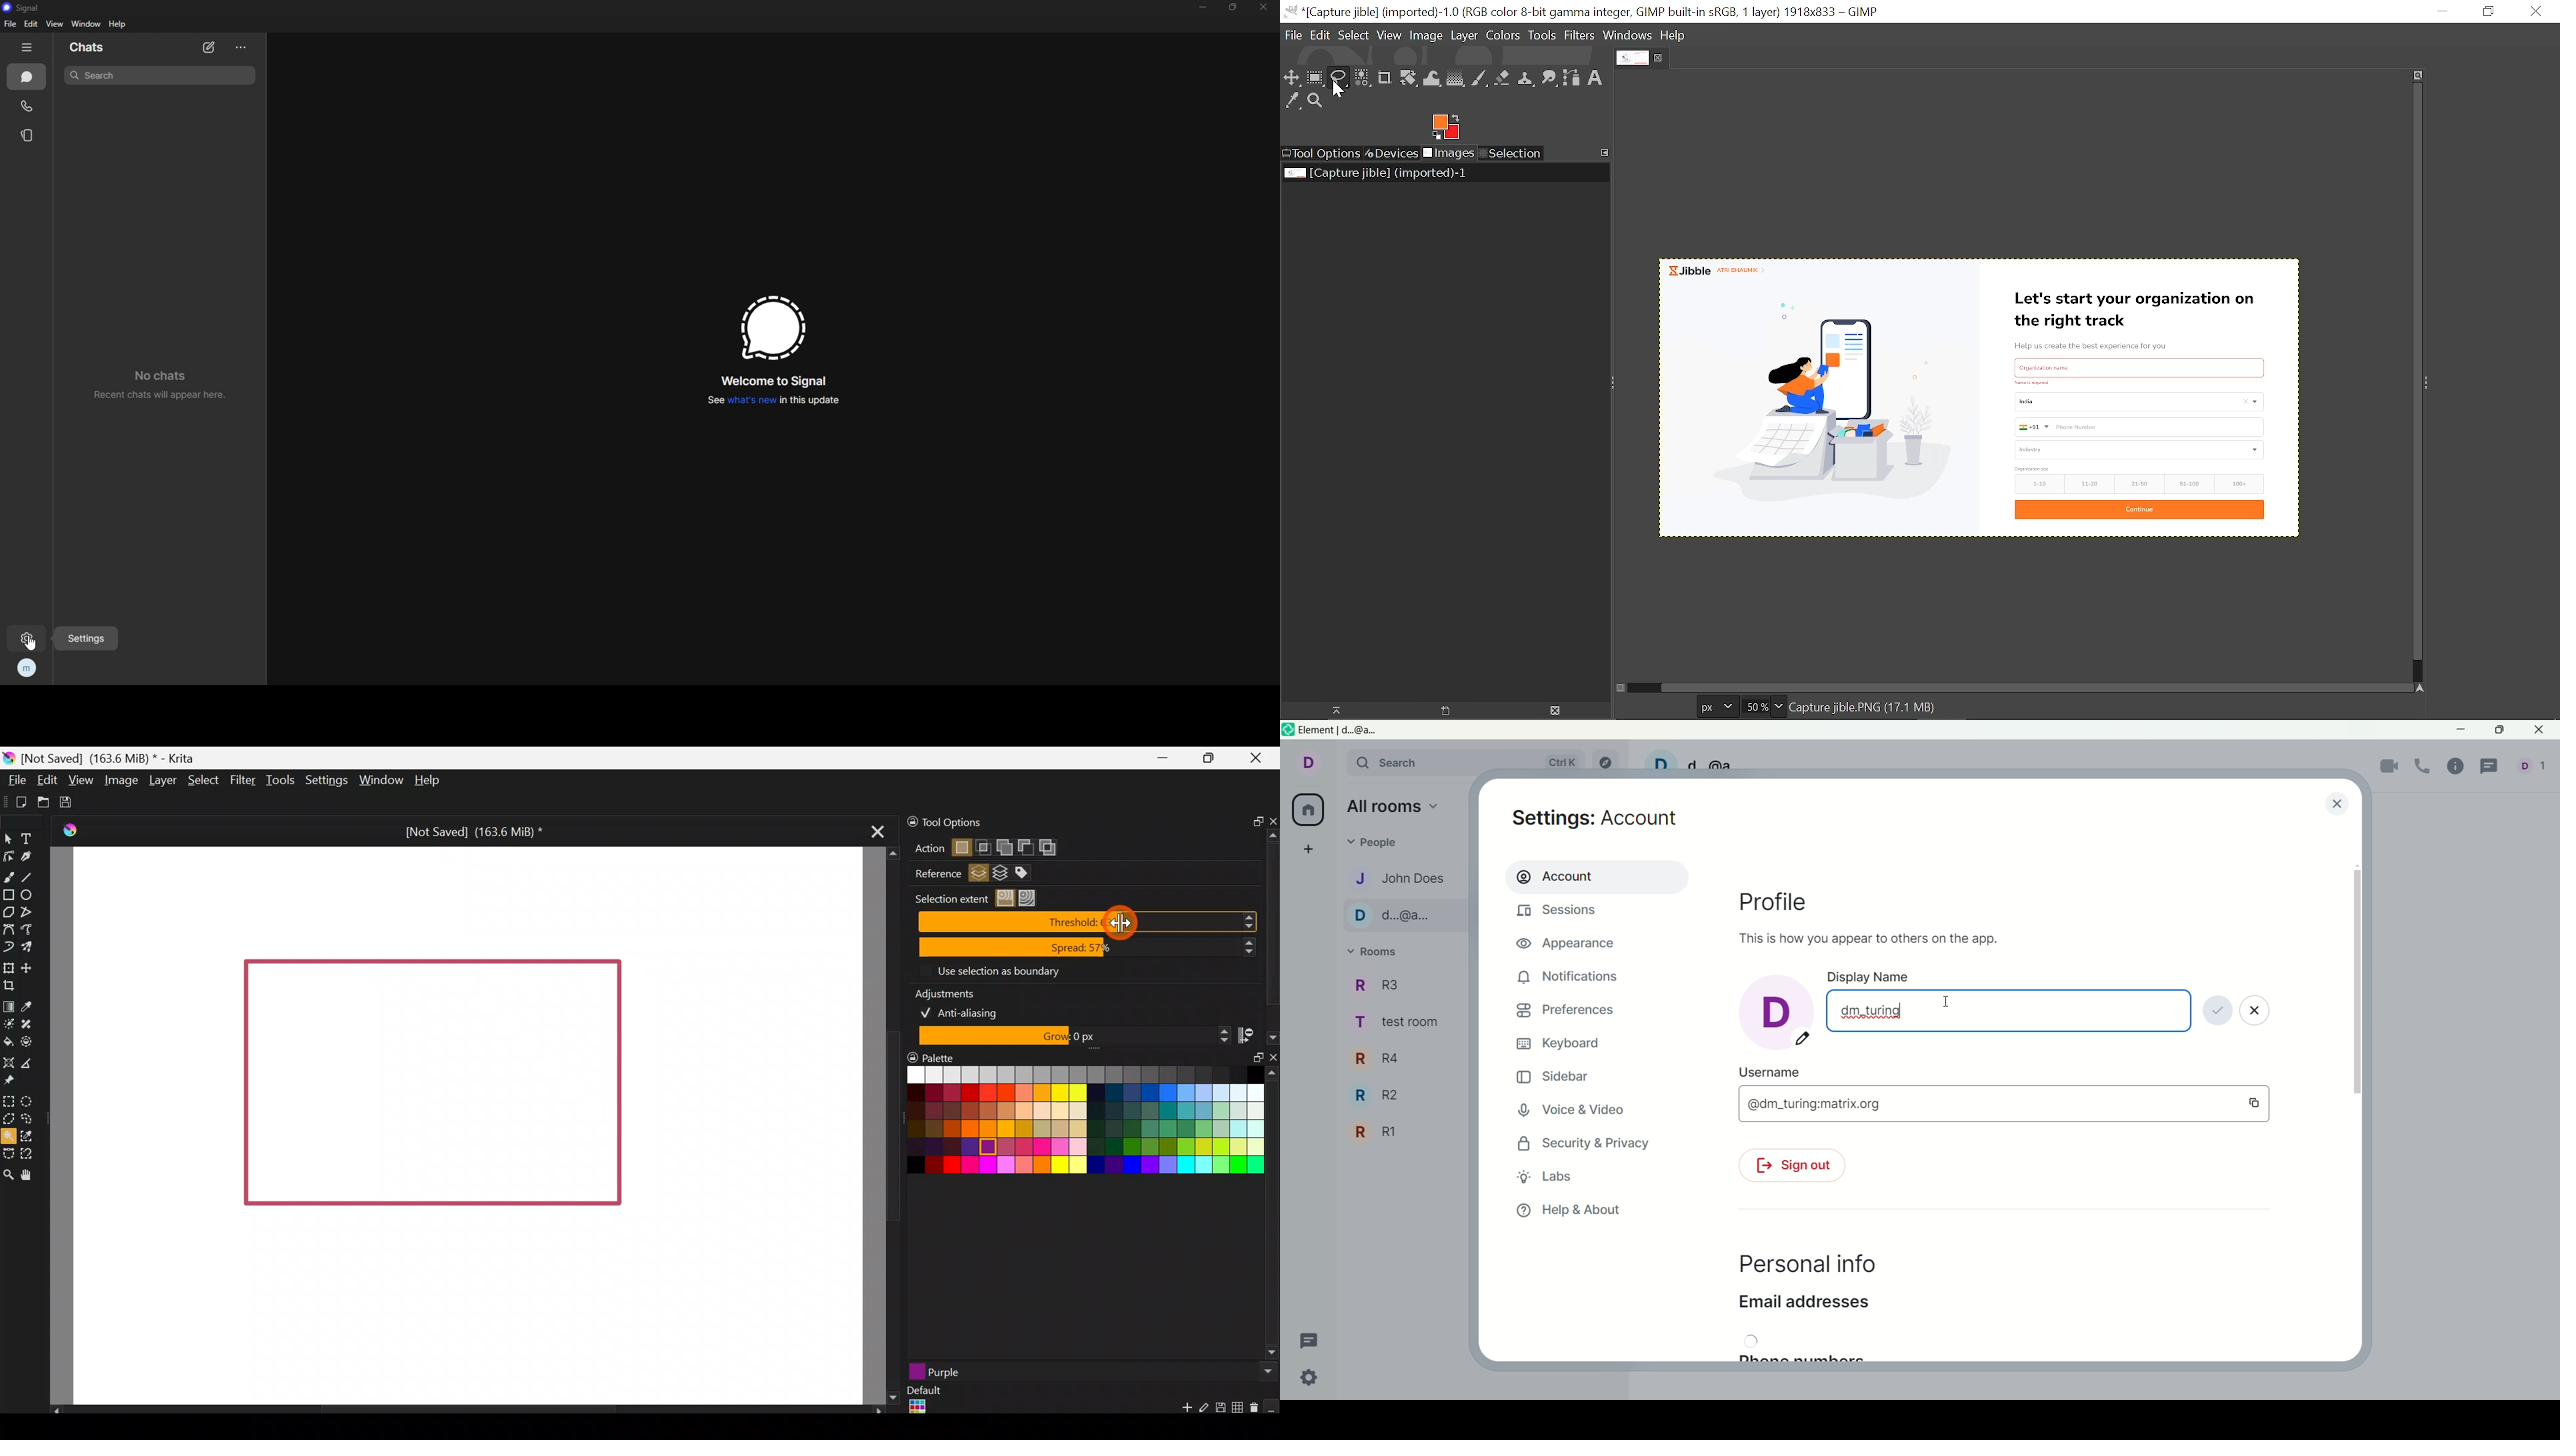 The height and width of the screenshot is (1456, 2576). I want to click on Add a new colour swatch, so click(1180, 1411).